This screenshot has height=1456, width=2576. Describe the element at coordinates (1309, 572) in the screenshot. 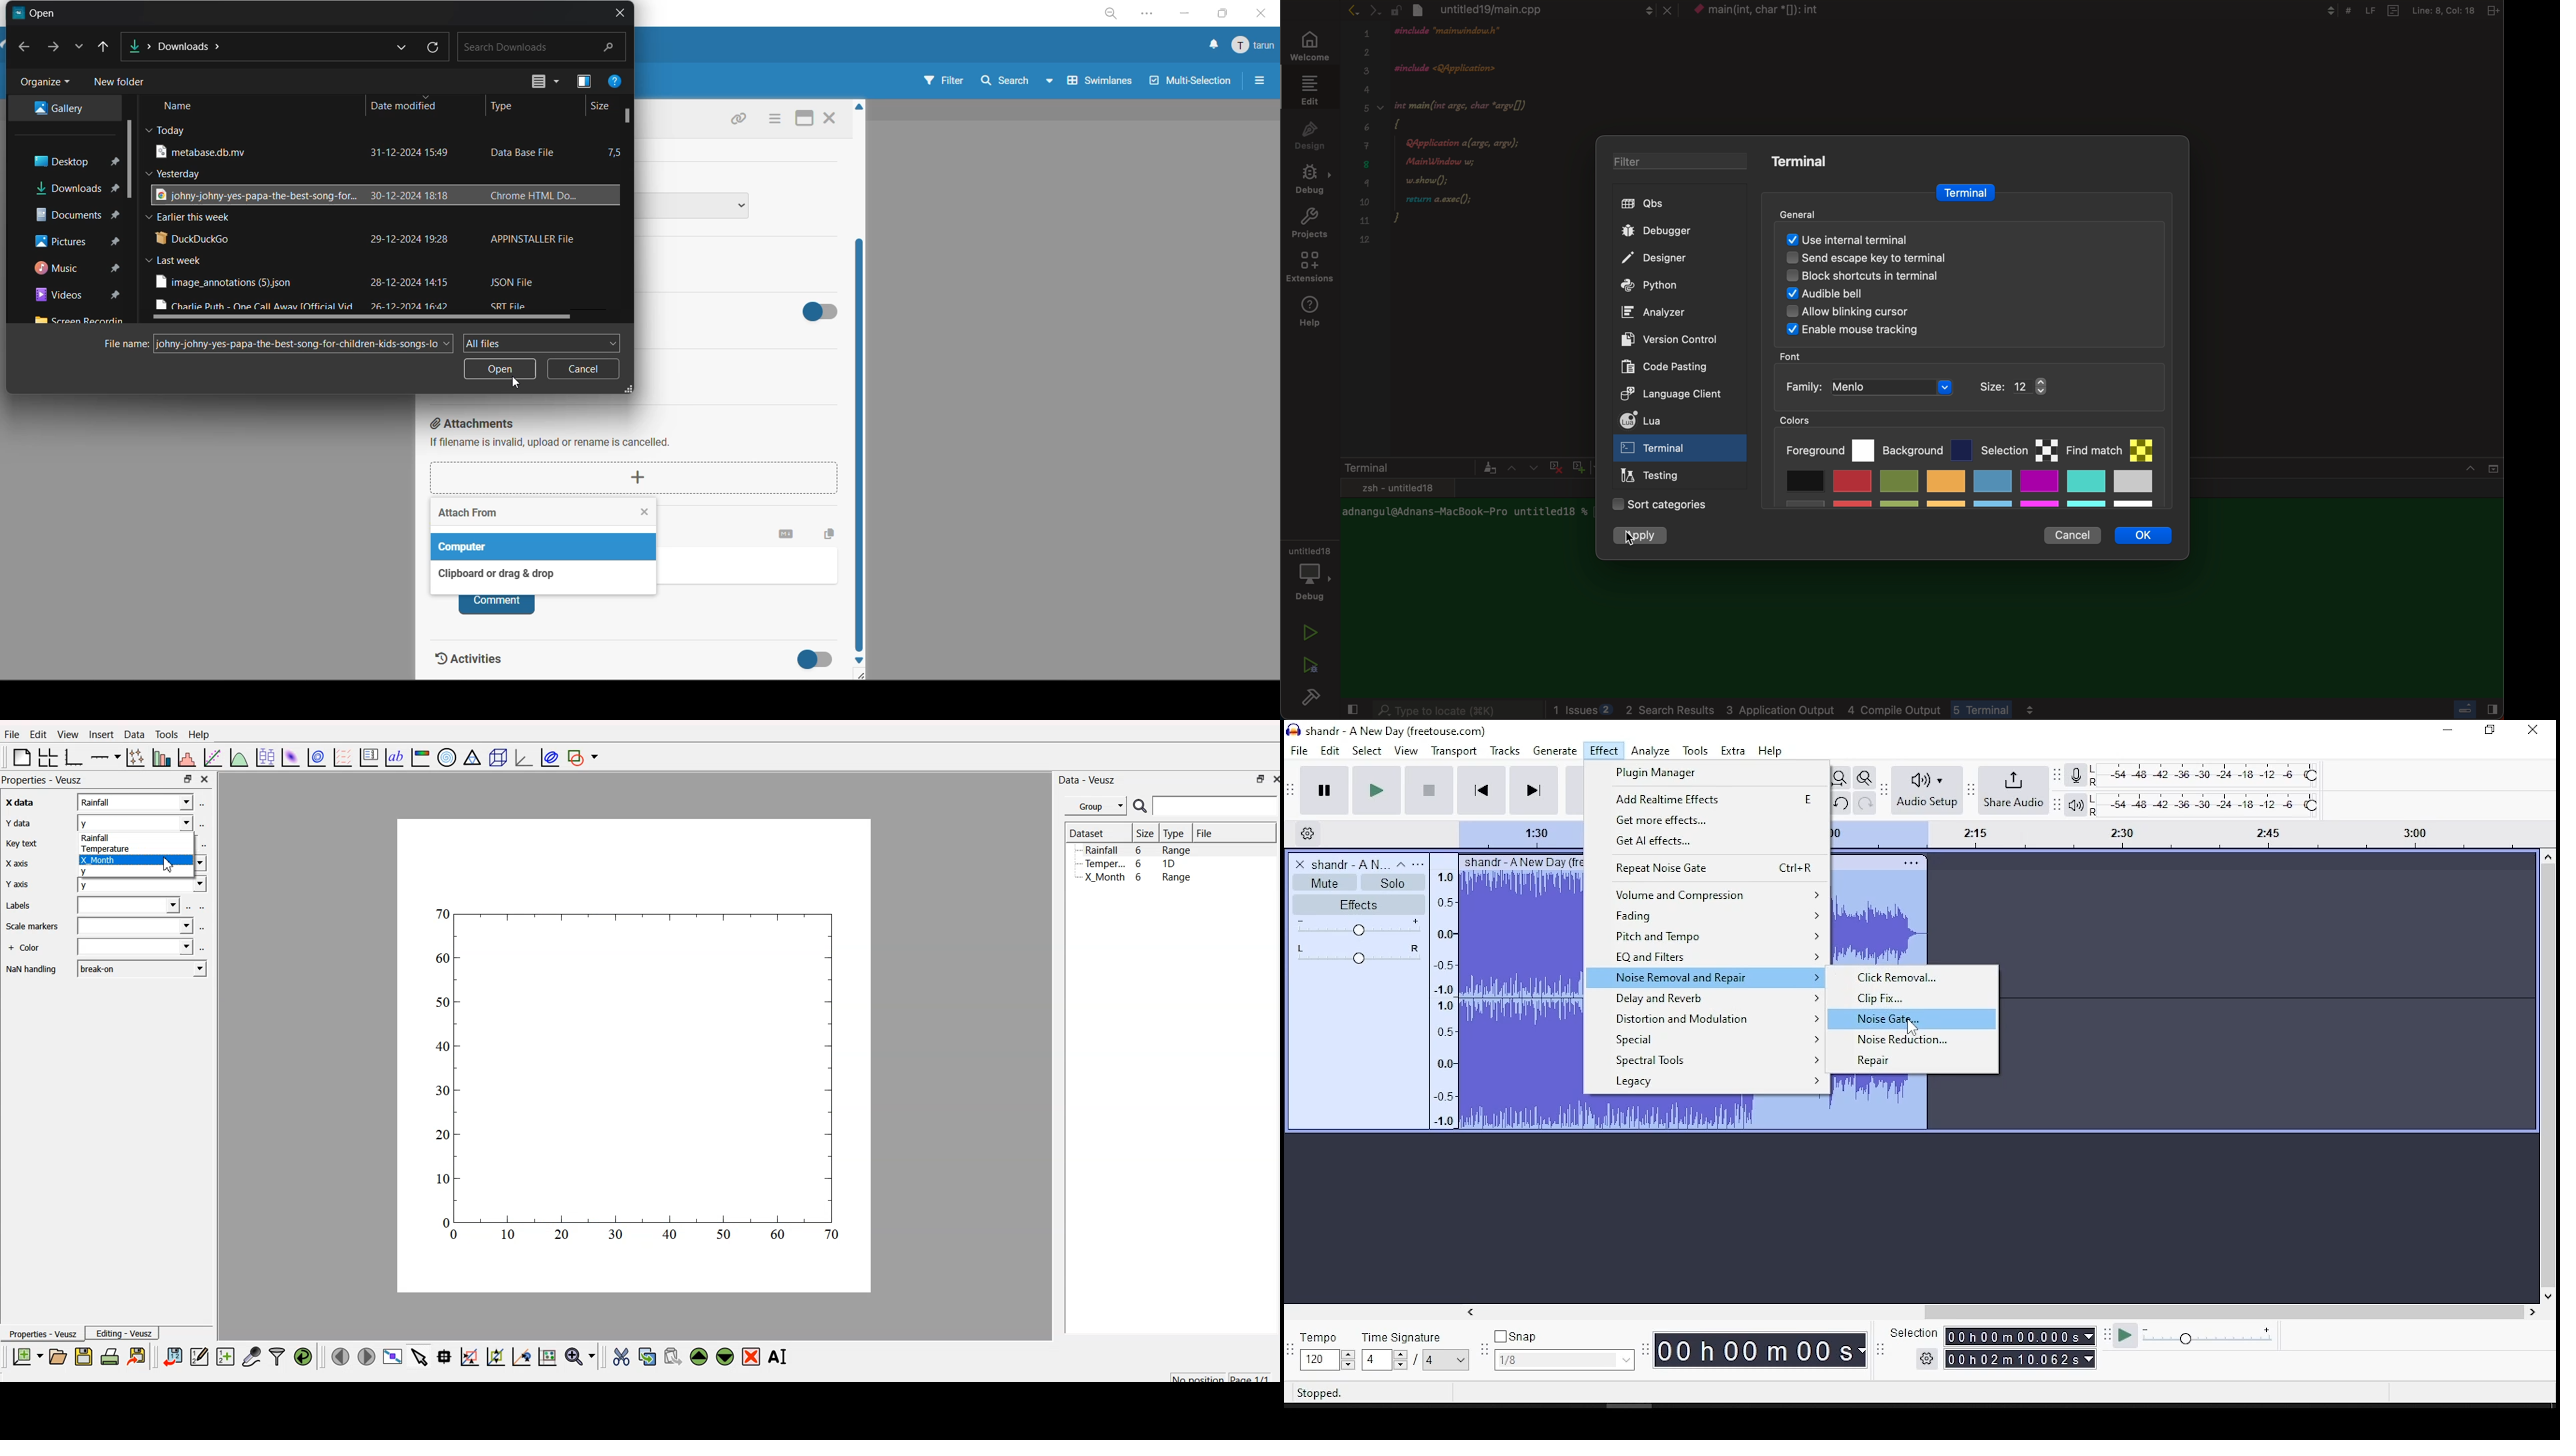

I see `debugger` at that location.